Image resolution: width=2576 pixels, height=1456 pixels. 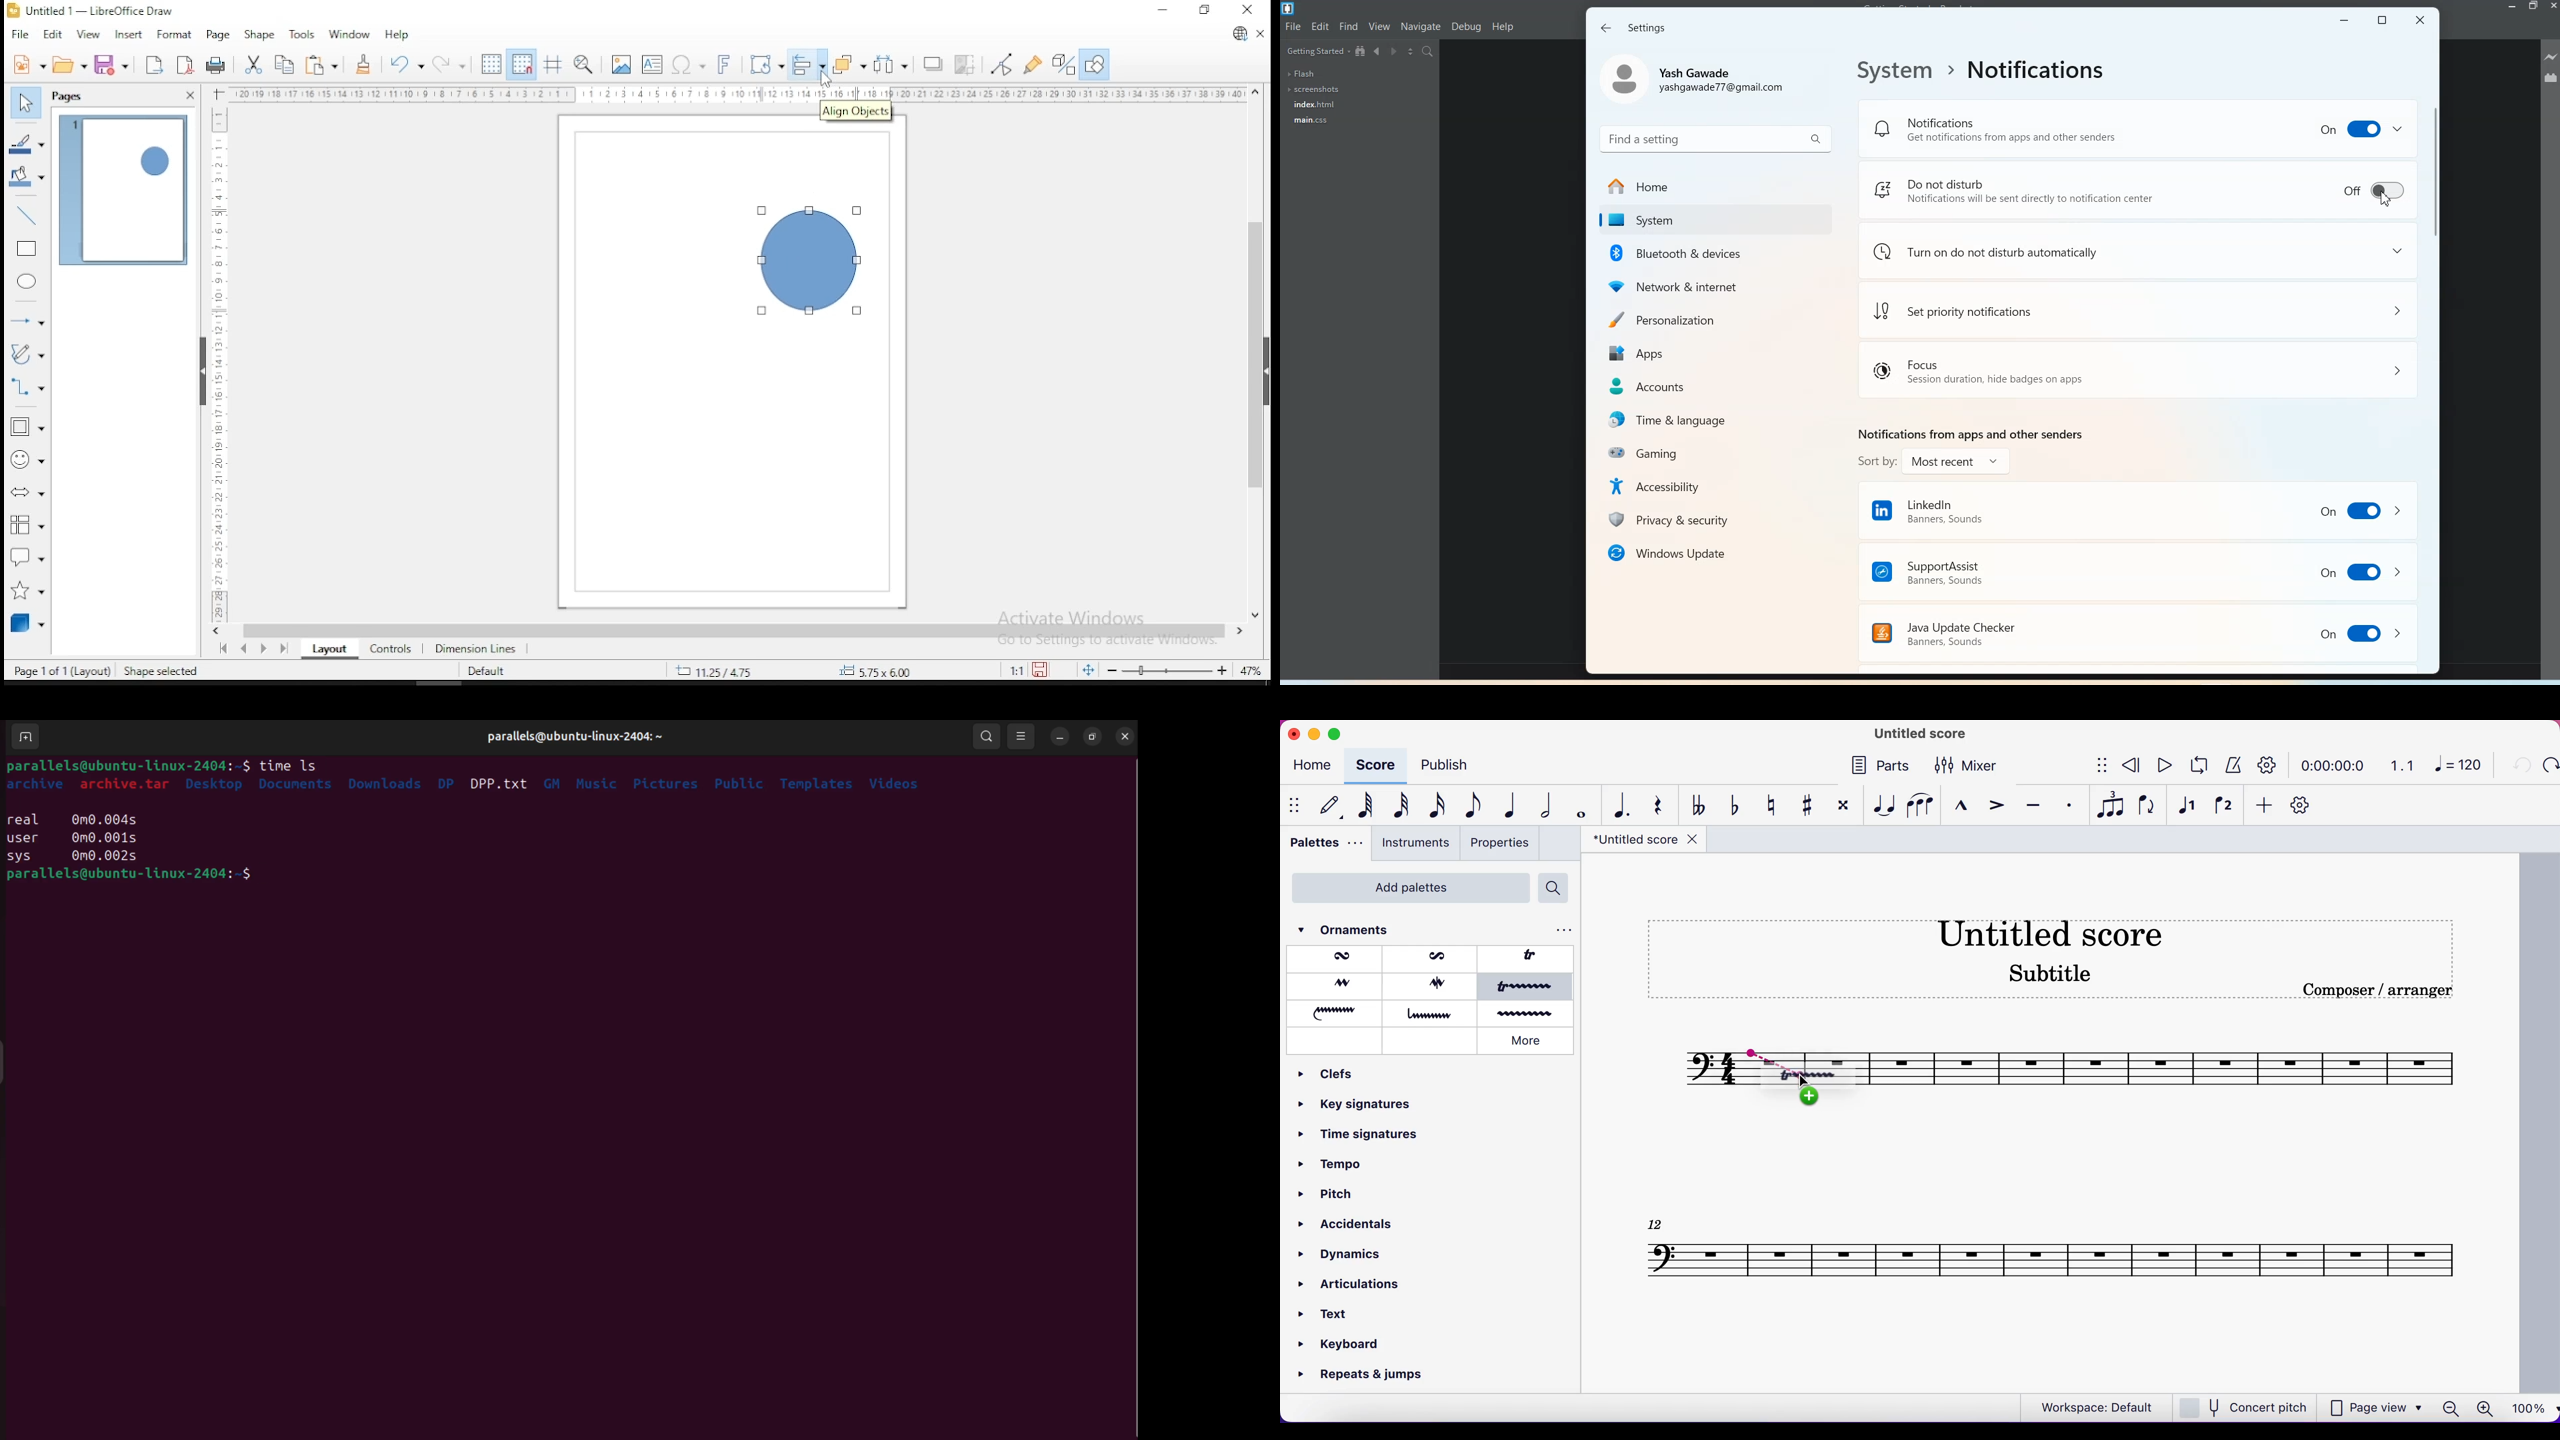 What do you see at coordinates (1256, 352) in the screenshot?
I see `scroll bar` at bounding box center [1256, 352].